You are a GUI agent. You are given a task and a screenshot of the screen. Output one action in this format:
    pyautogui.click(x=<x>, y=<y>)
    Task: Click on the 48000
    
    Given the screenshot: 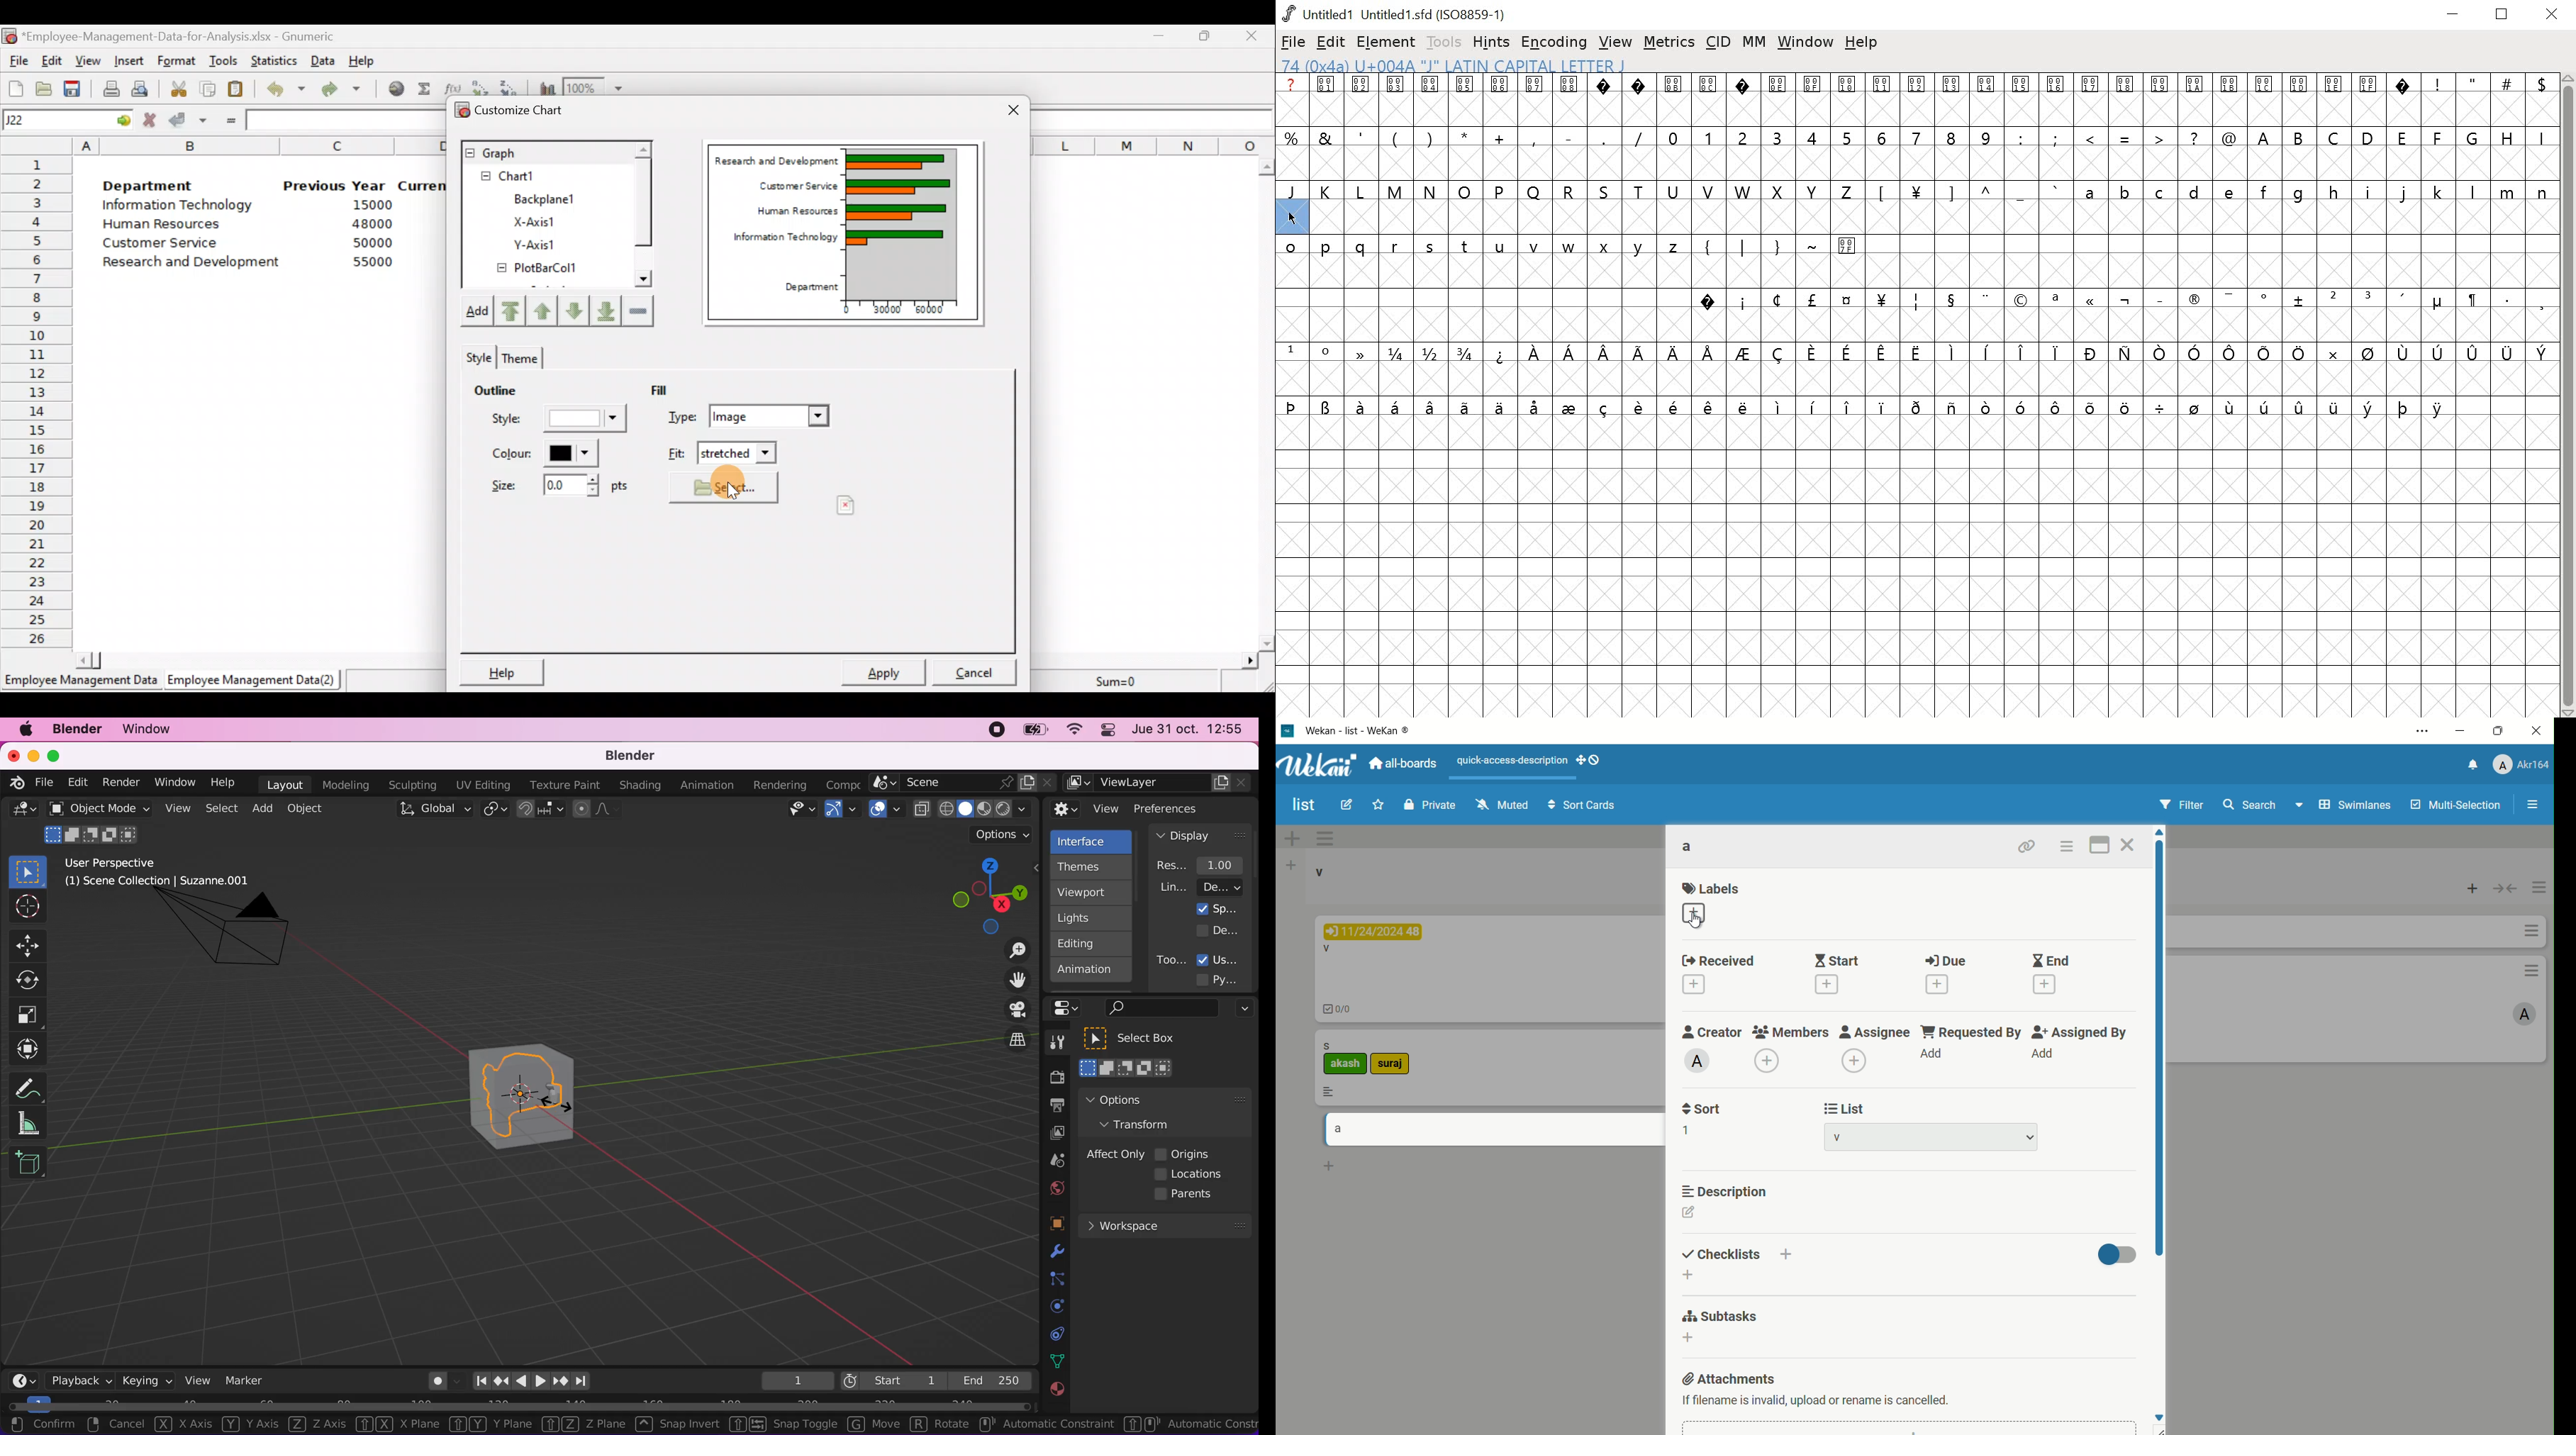 What is the action you would take?
    pyautogui.click(x=371, y=225)
    